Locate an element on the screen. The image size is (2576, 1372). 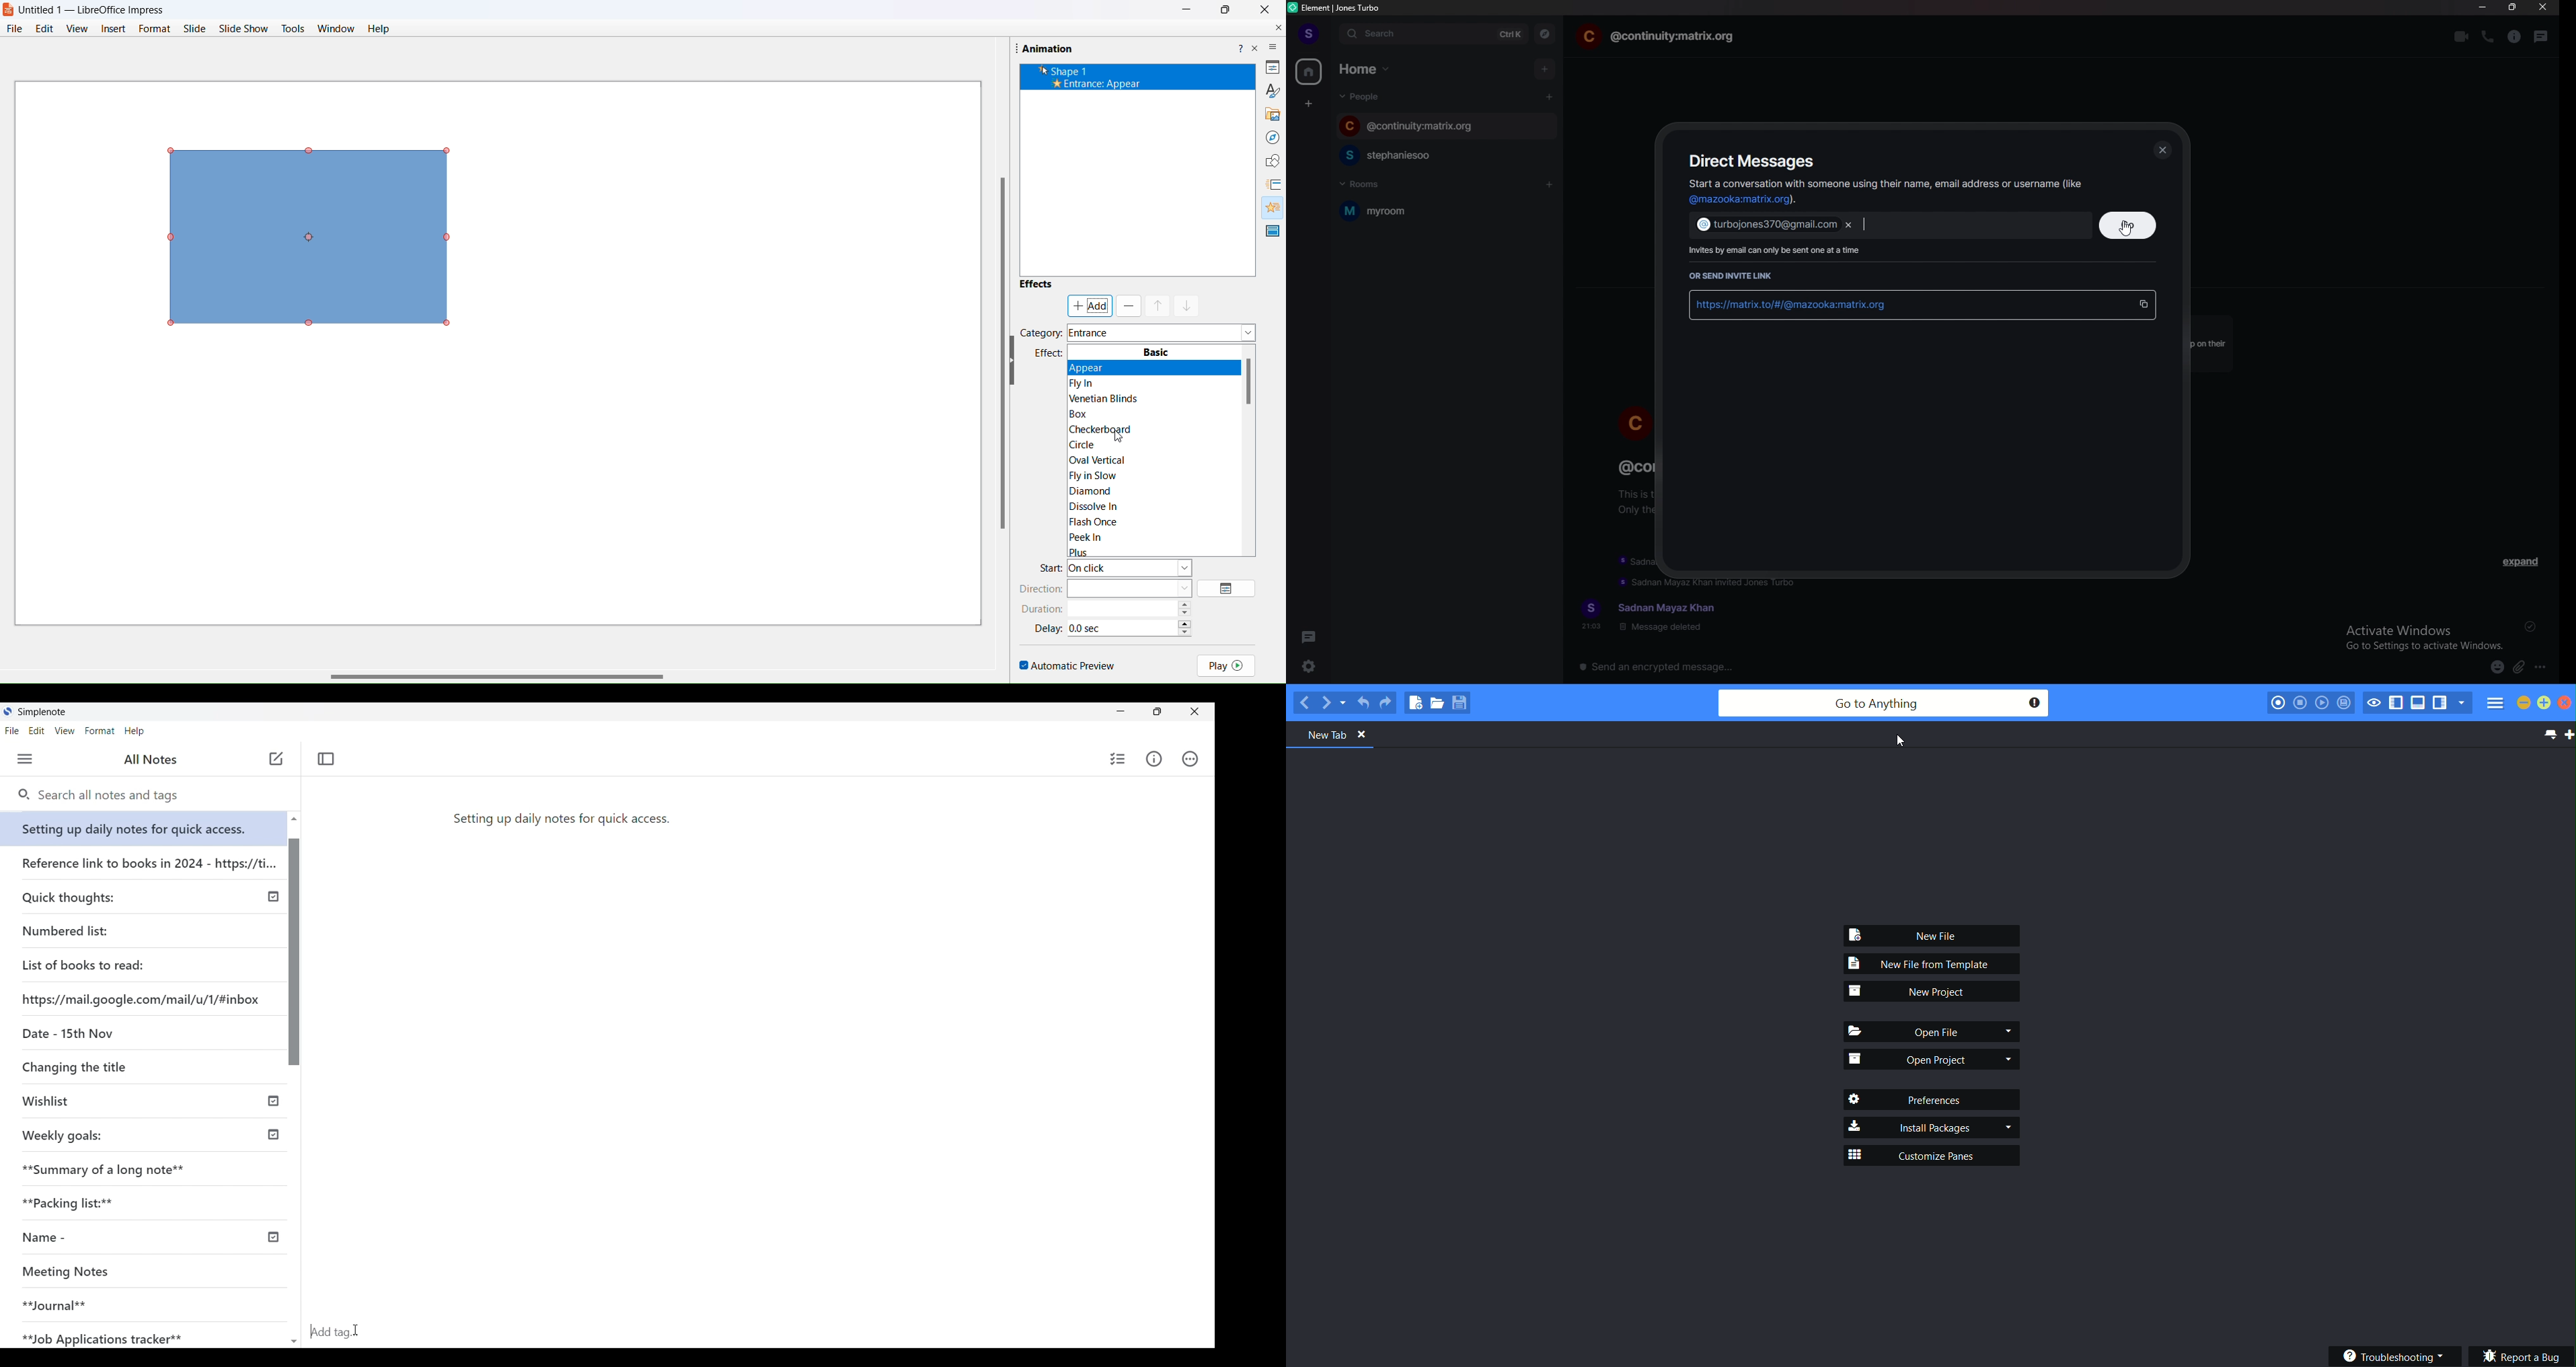
Software note is located at coordinates (43, 709).